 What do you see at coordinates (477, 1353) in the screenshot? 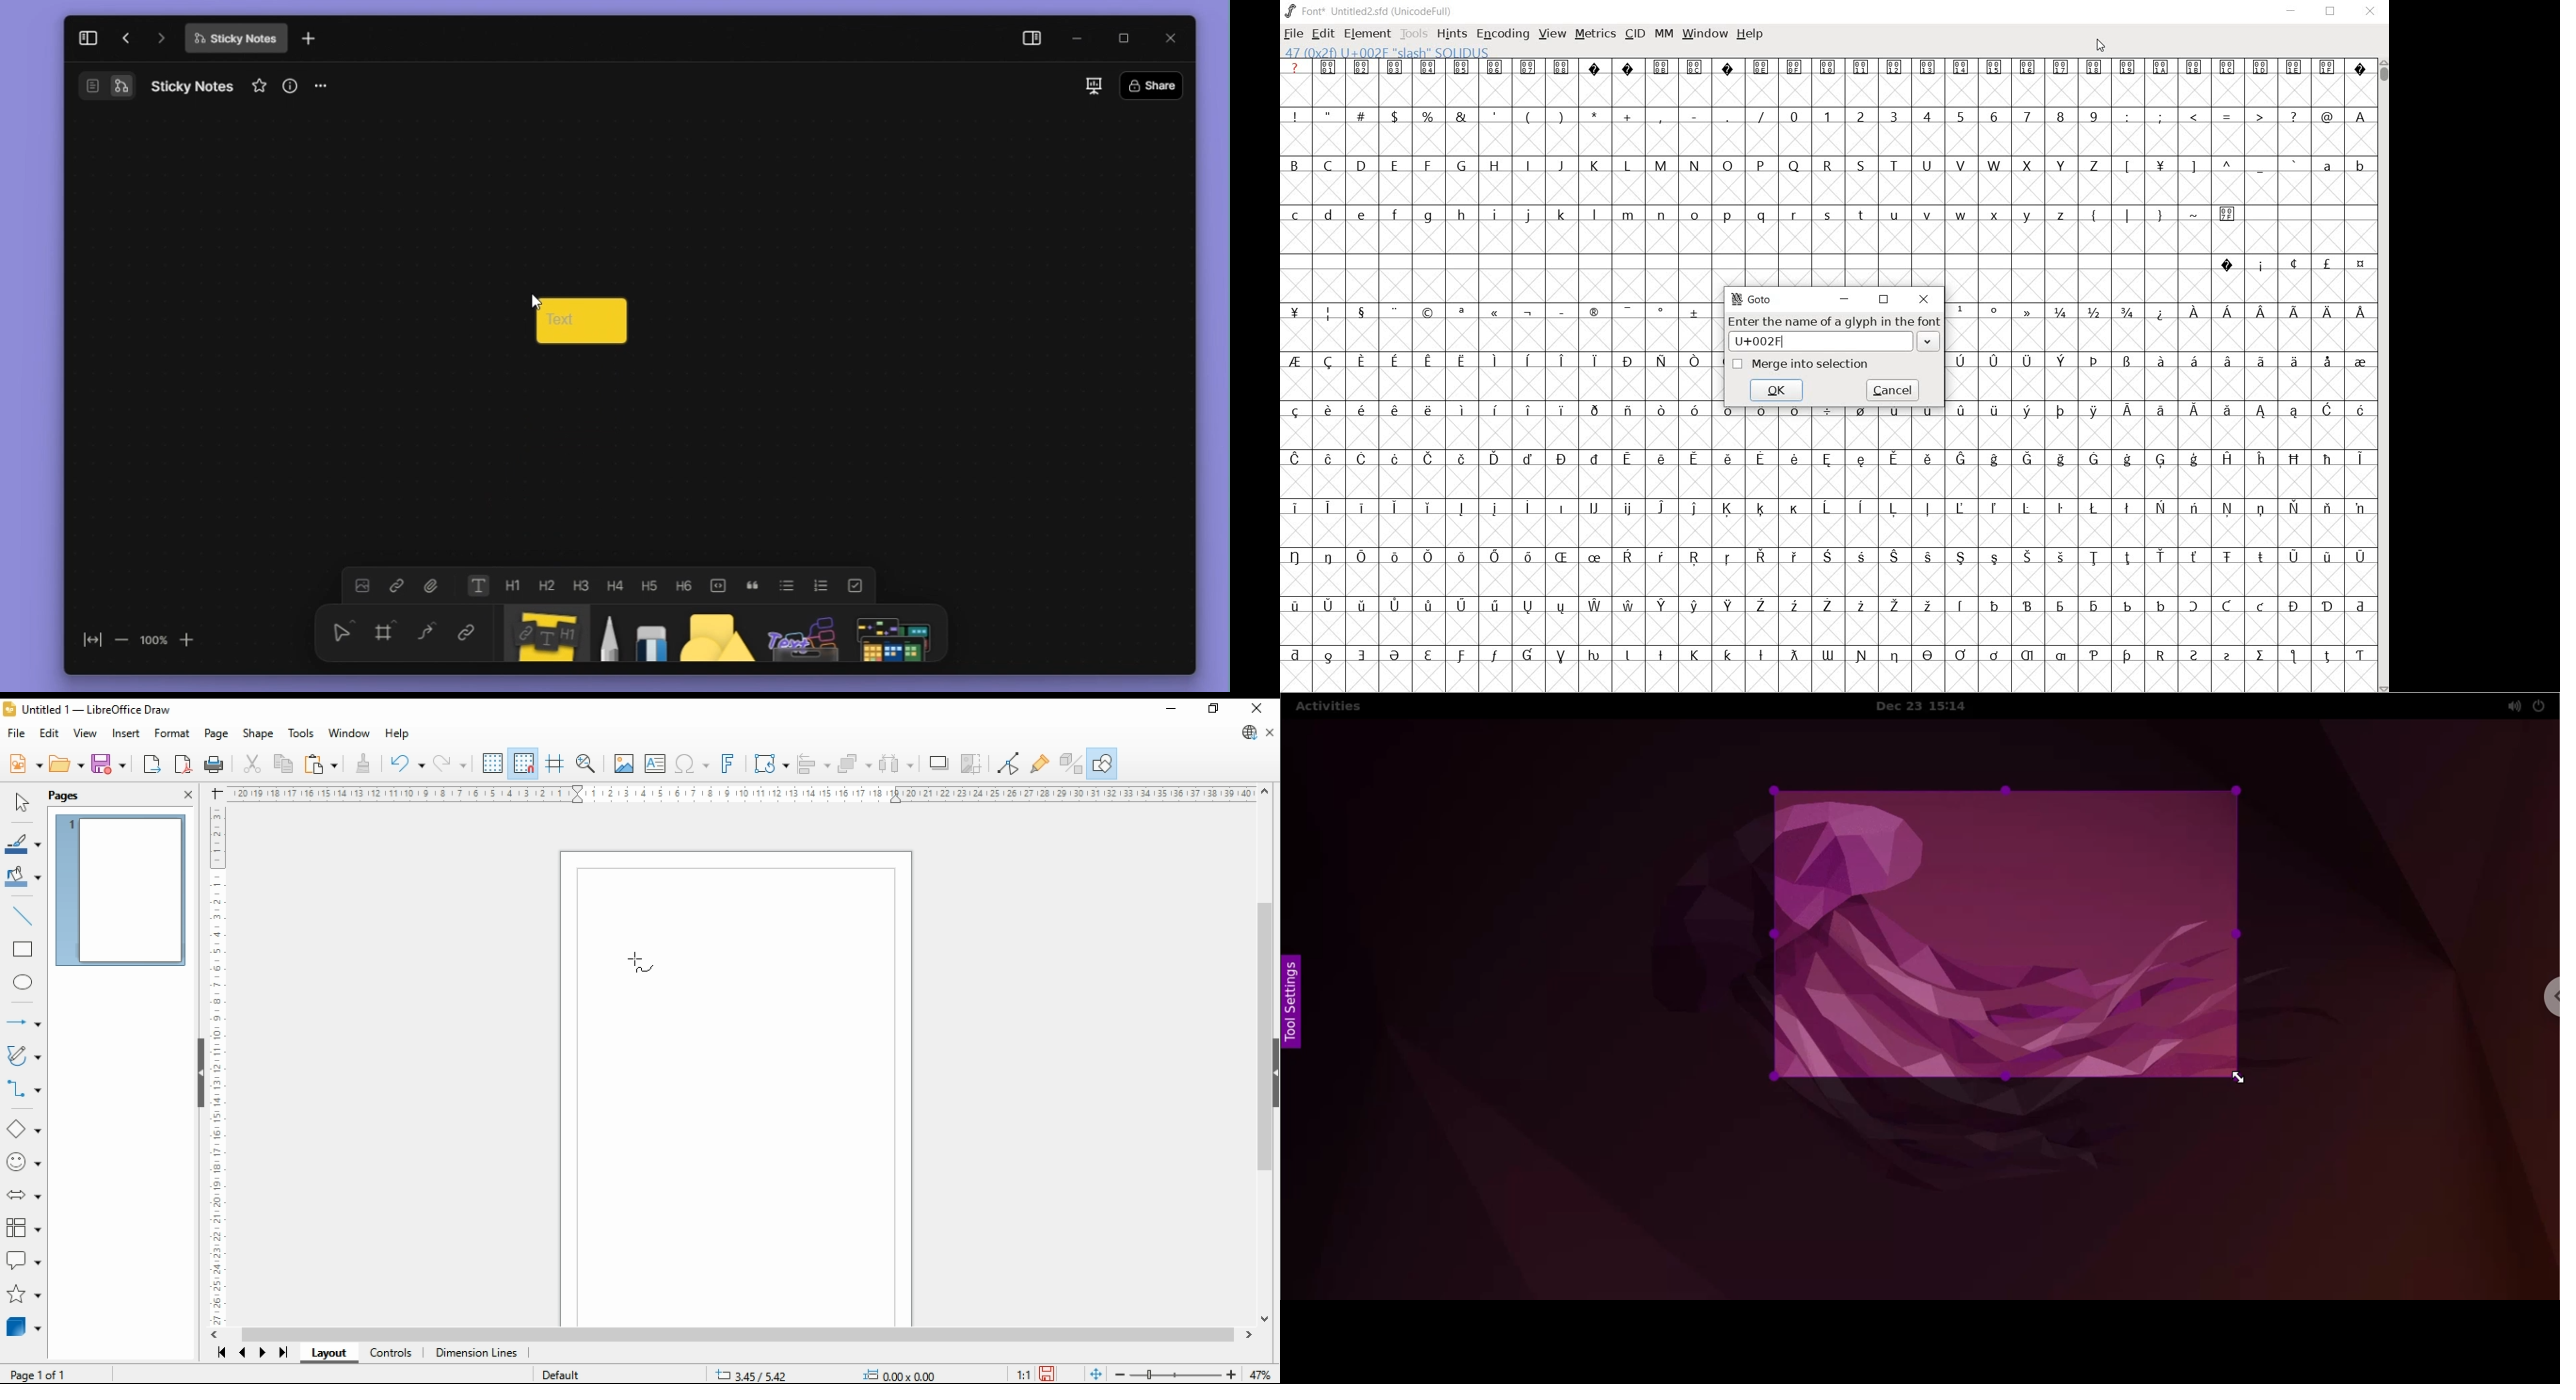
I see `dimensions` at bounding box center [477, 1353].